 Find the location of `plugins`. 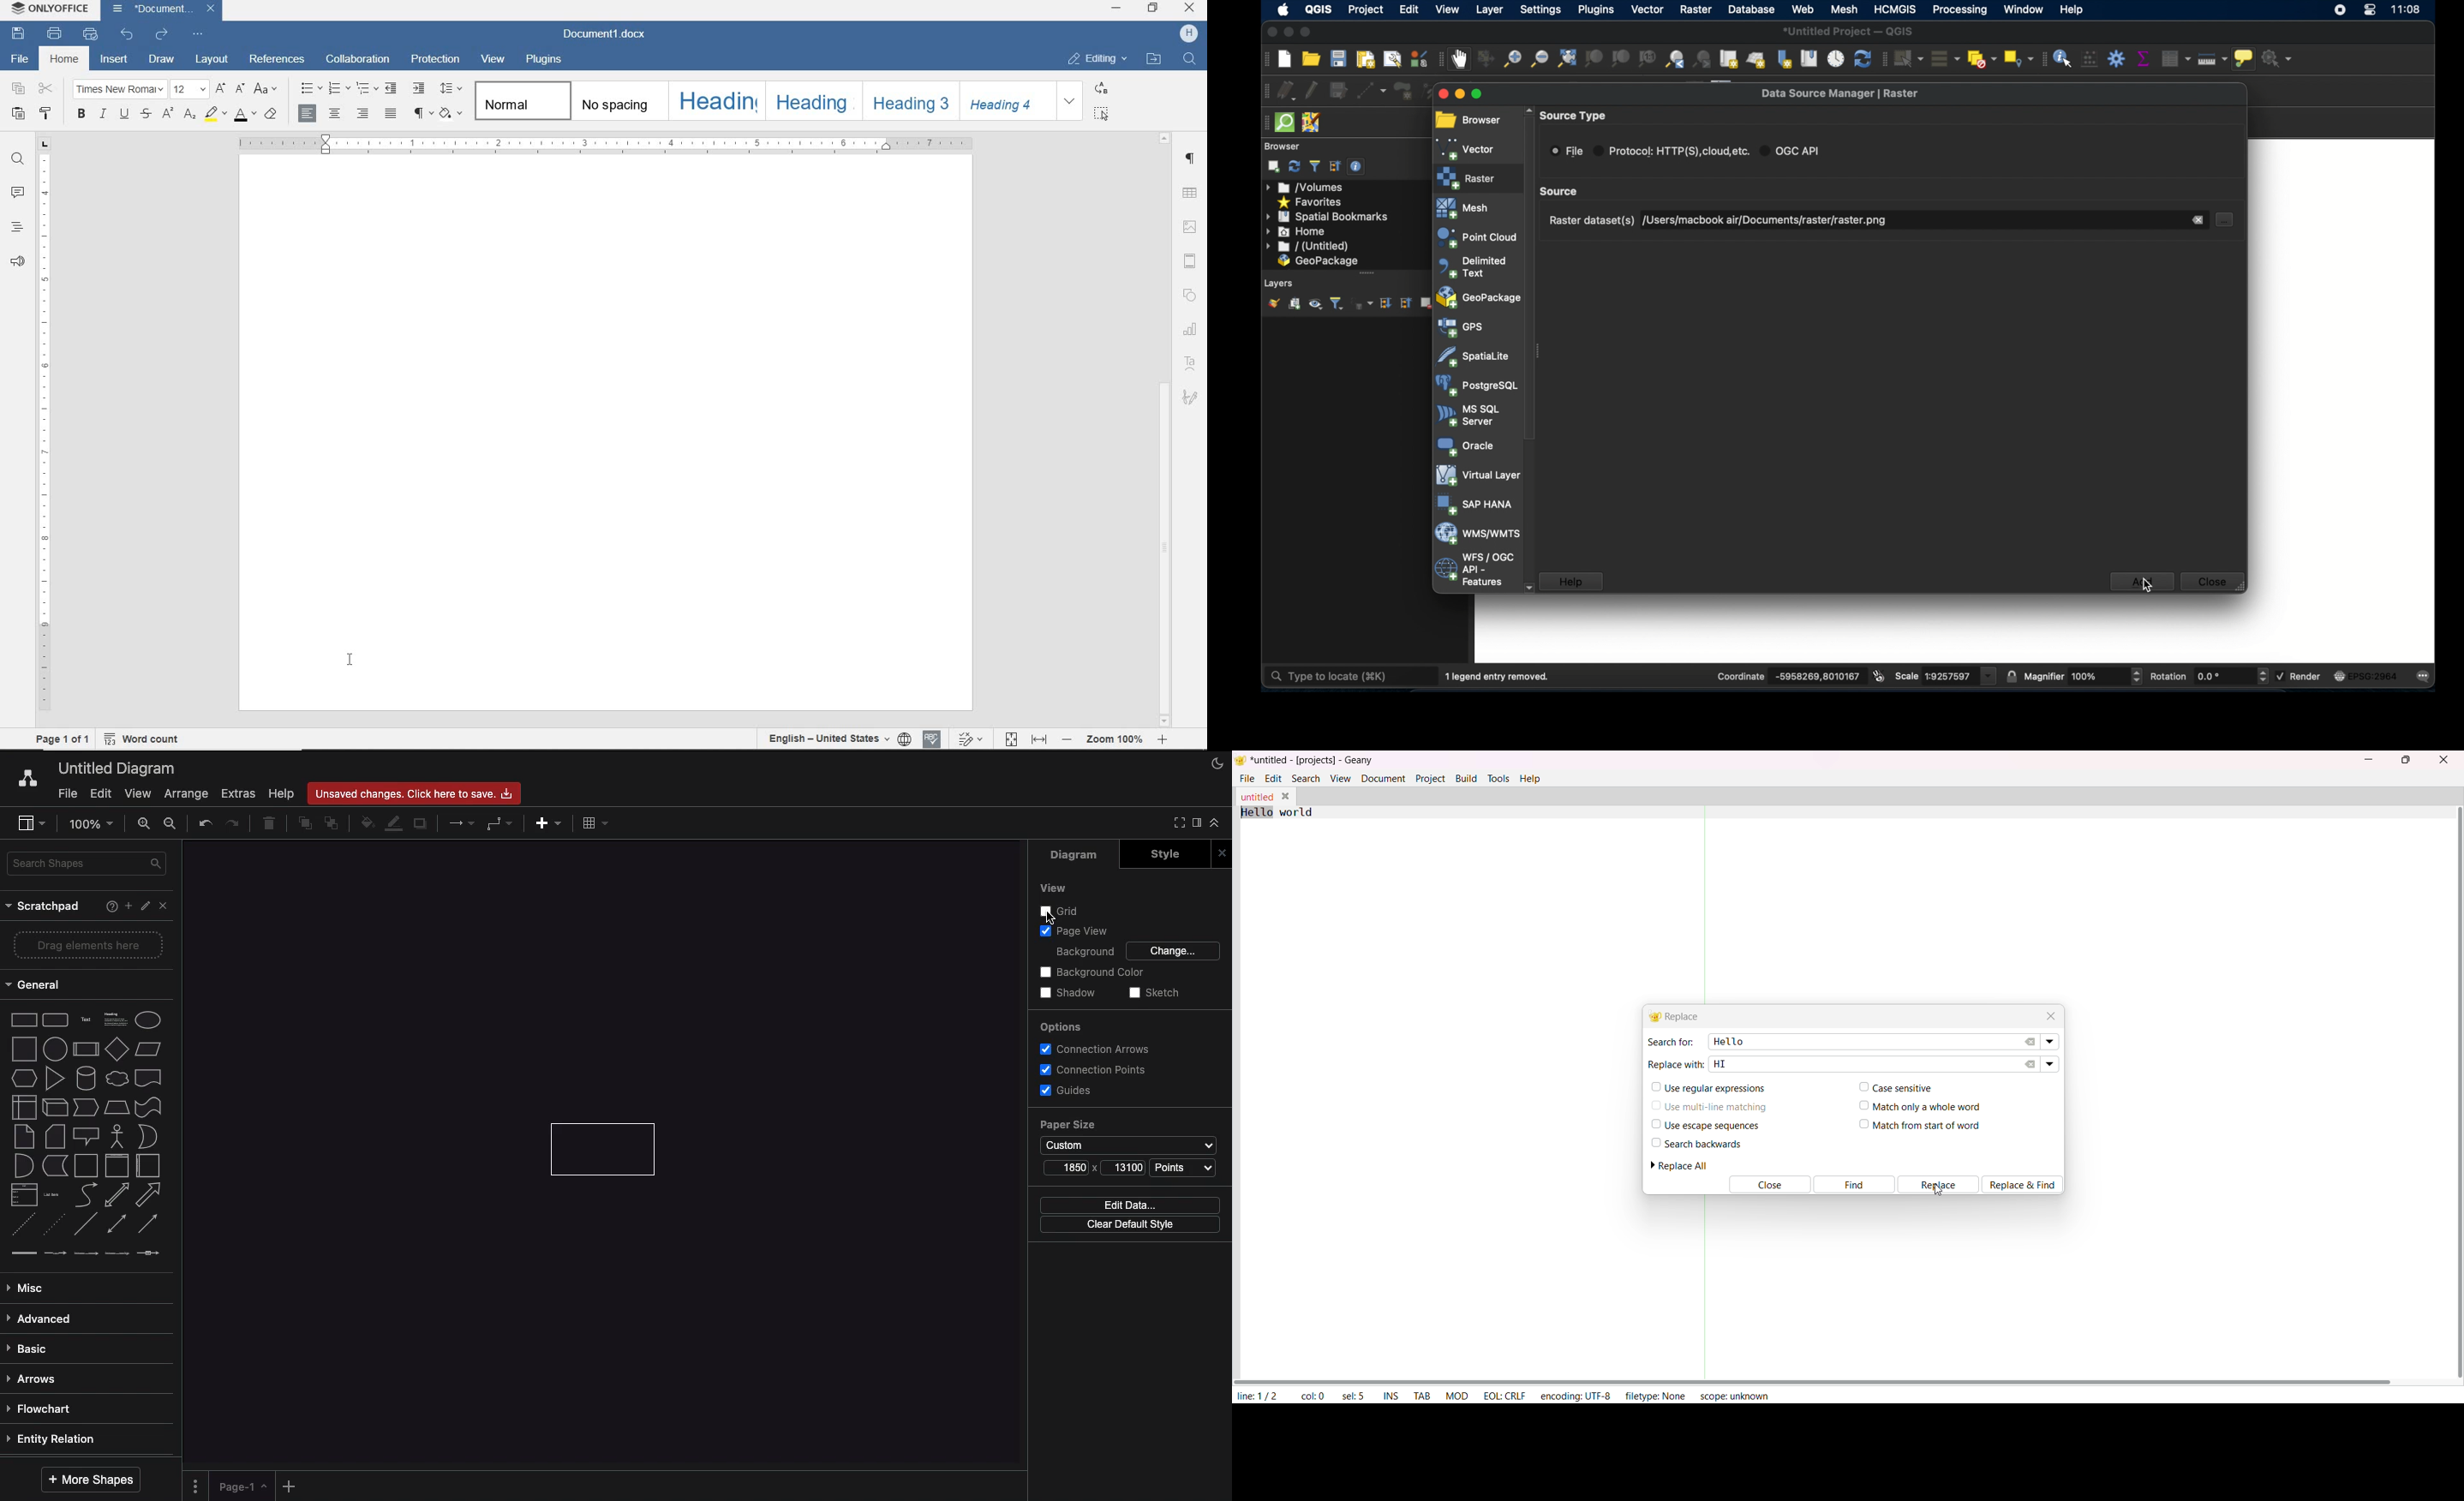

plugins is located at coordinates (546, 60).